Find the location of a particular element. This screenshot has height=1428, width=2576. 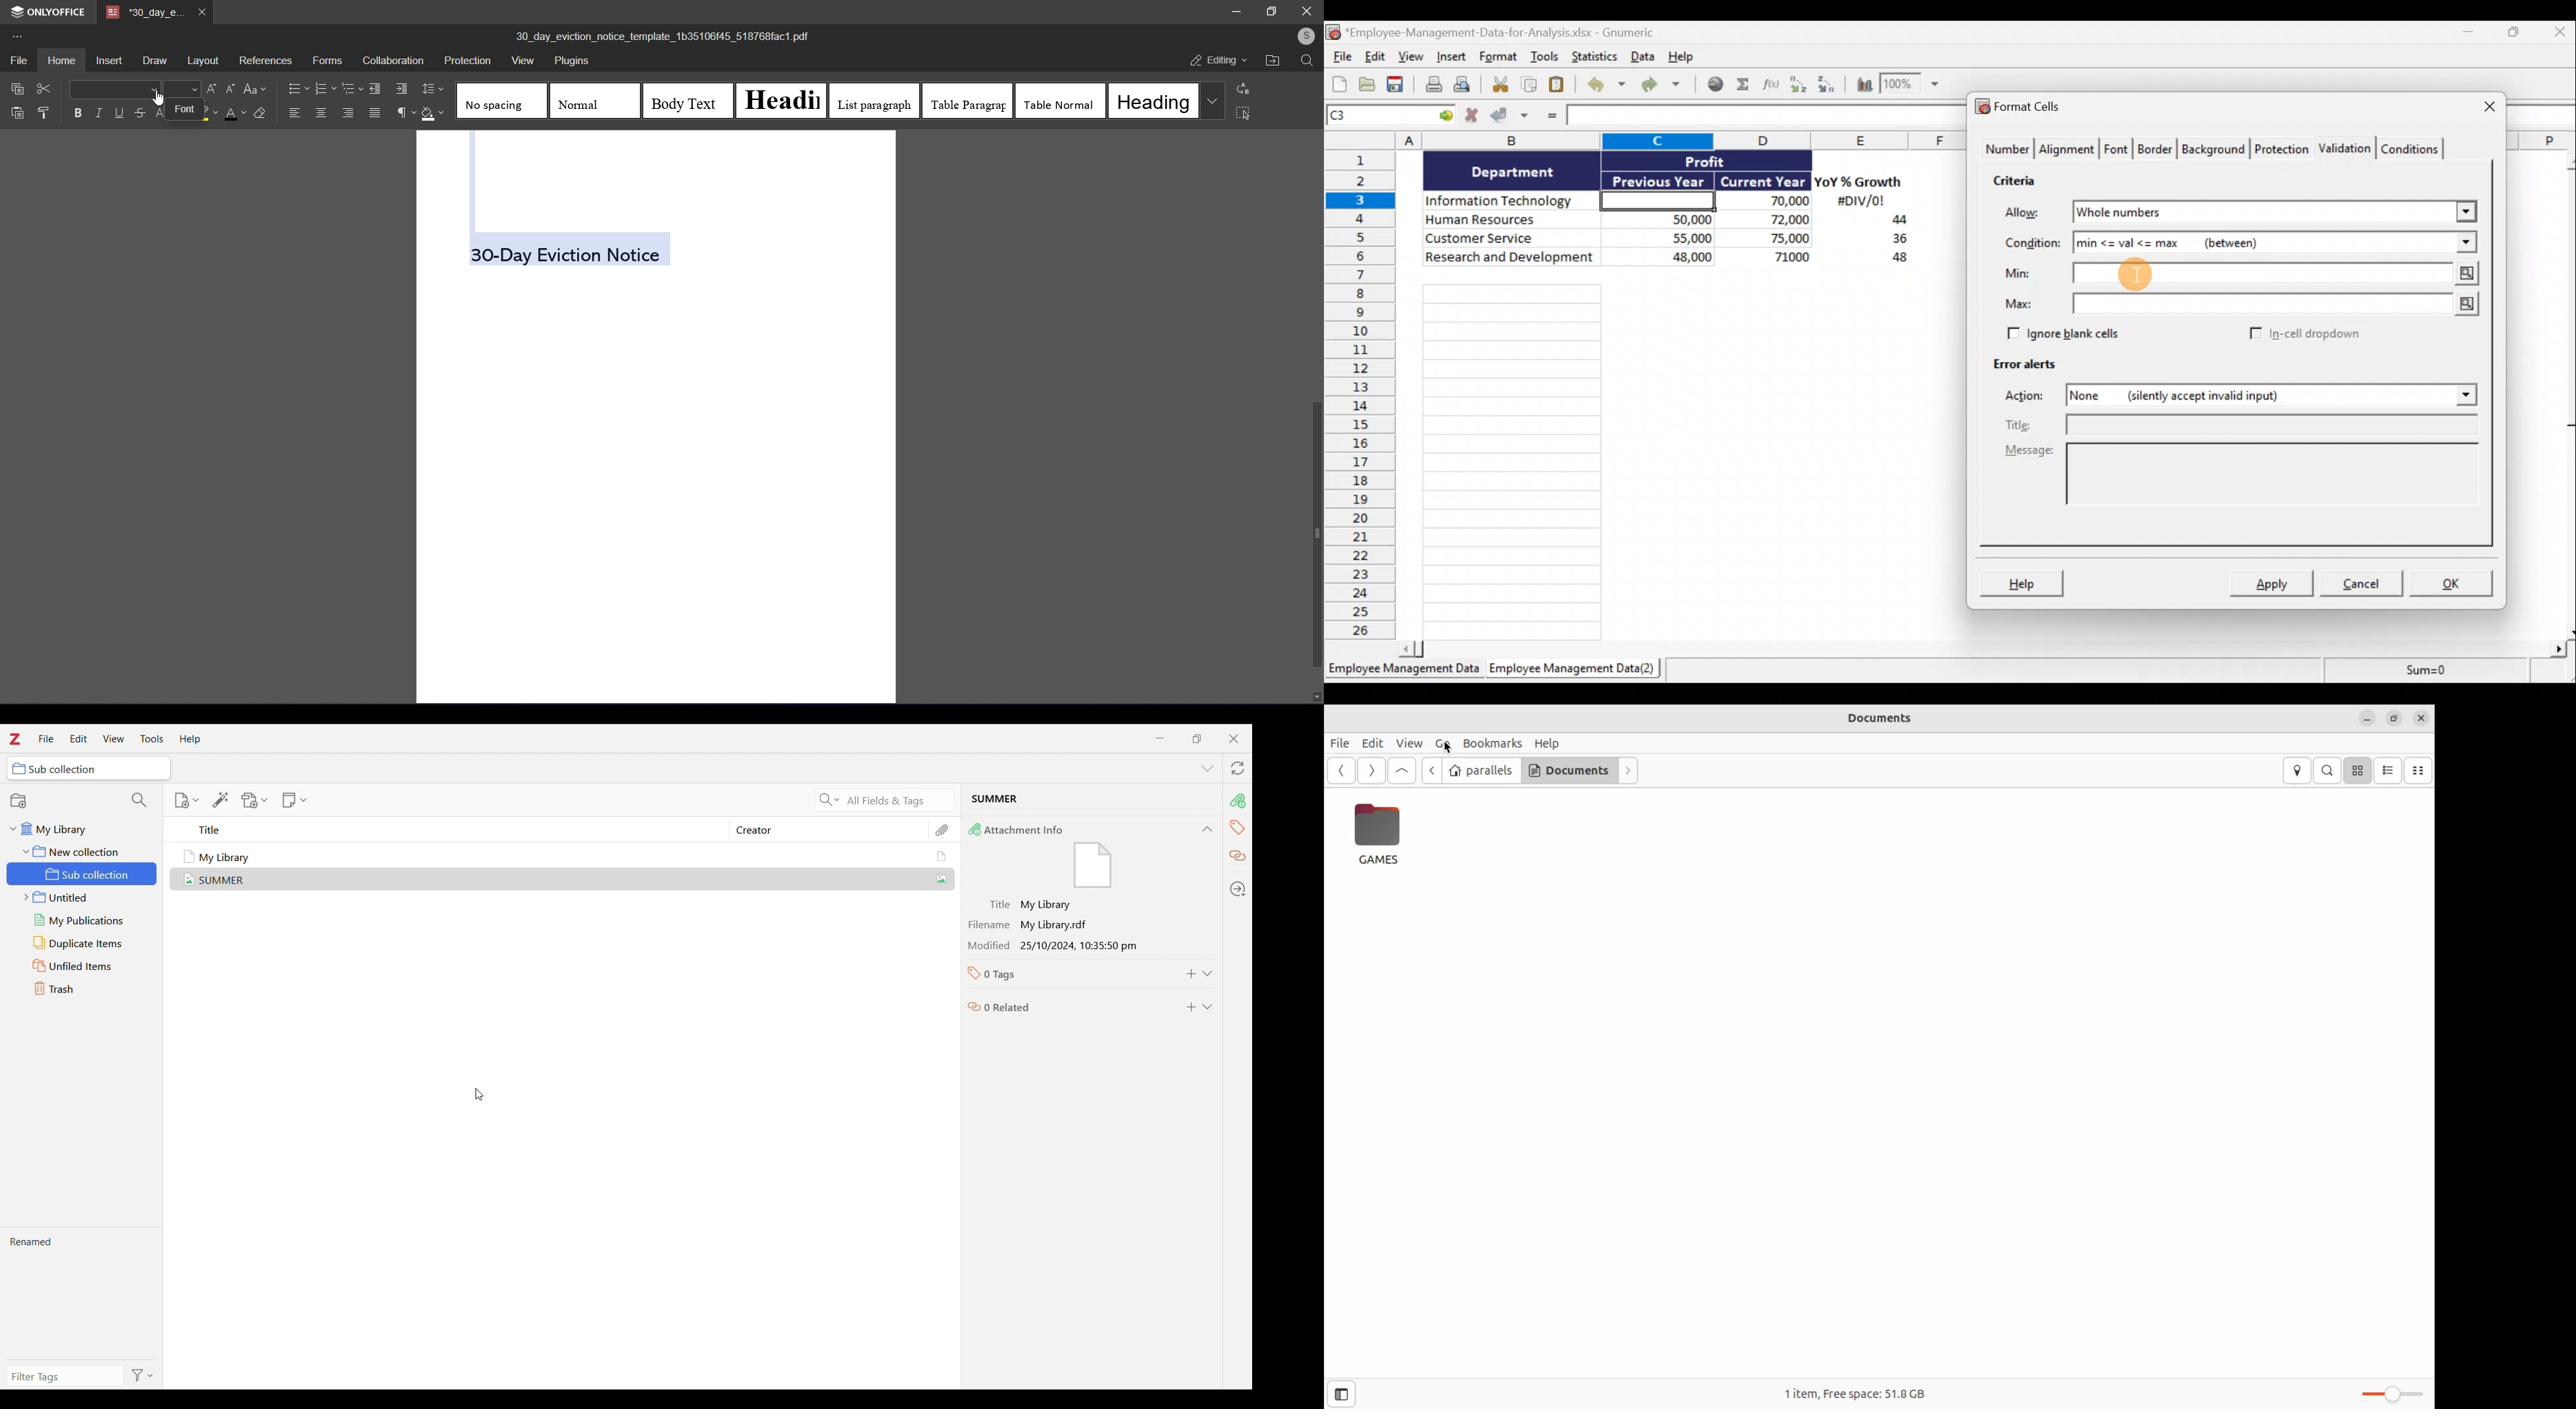

non printing characters is located at coordinates (402, 112).